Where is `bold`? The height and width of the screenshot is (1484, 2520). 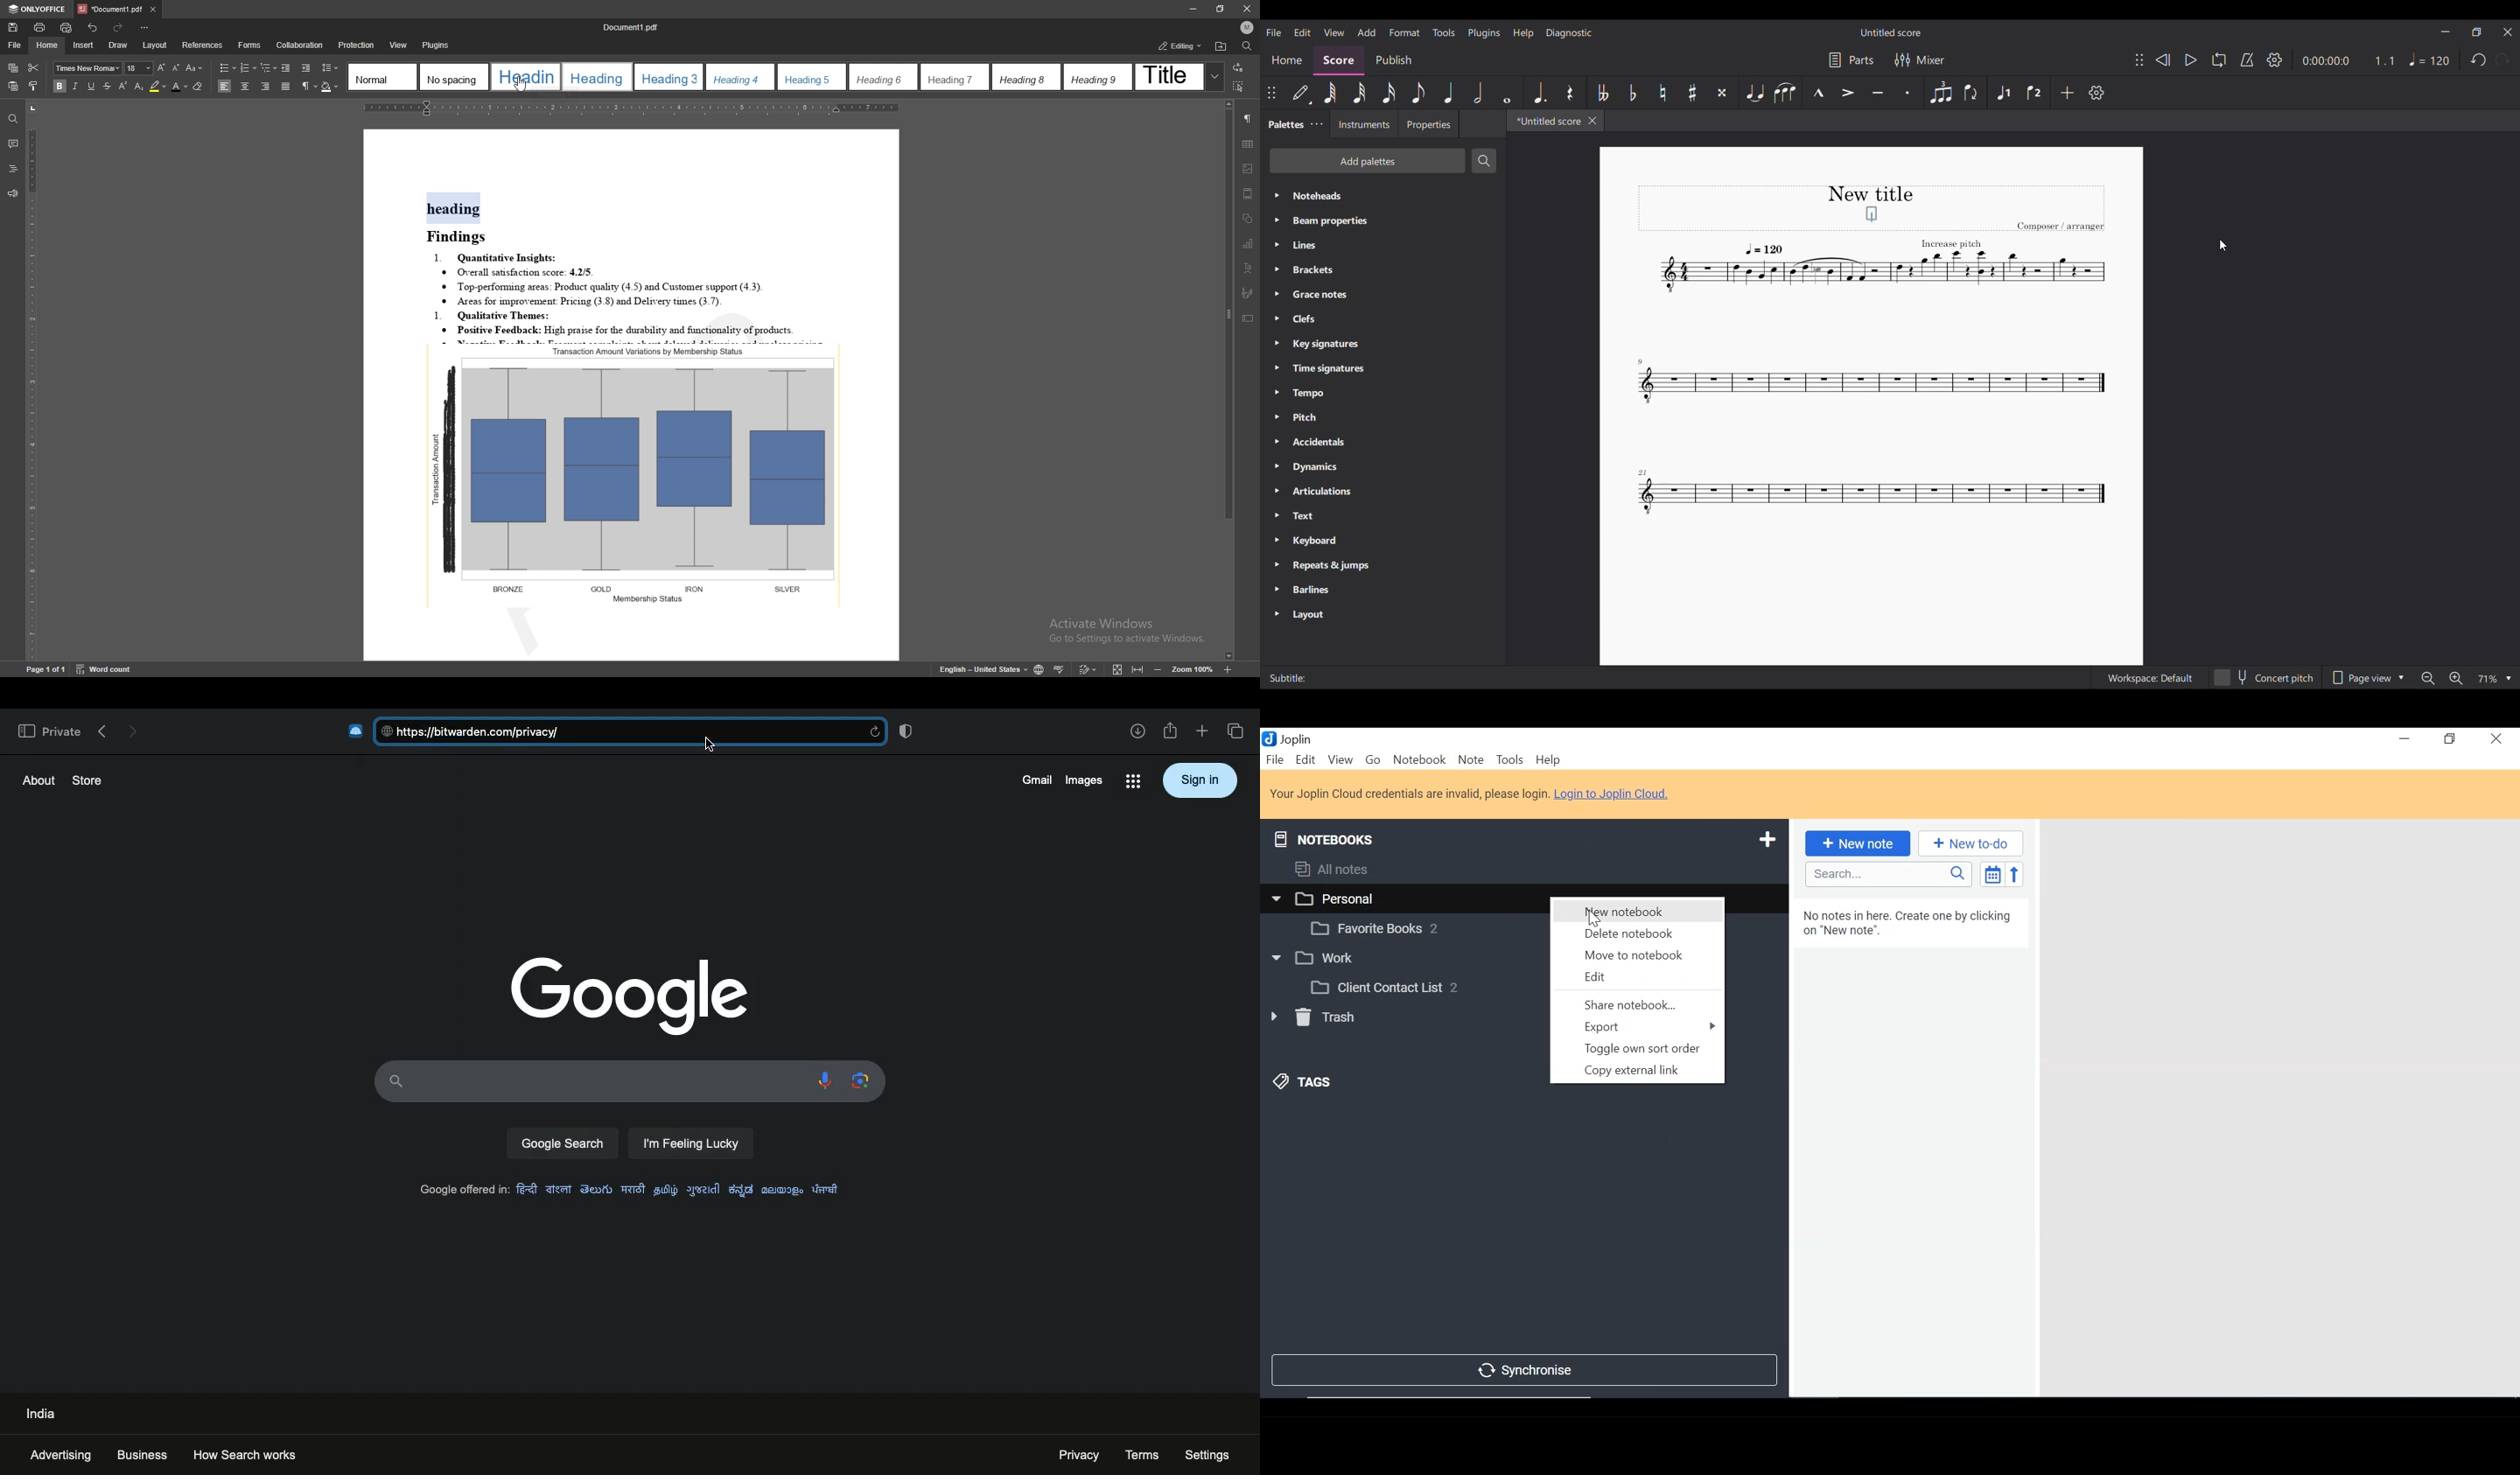 bold is located at coordinates (58, 86).